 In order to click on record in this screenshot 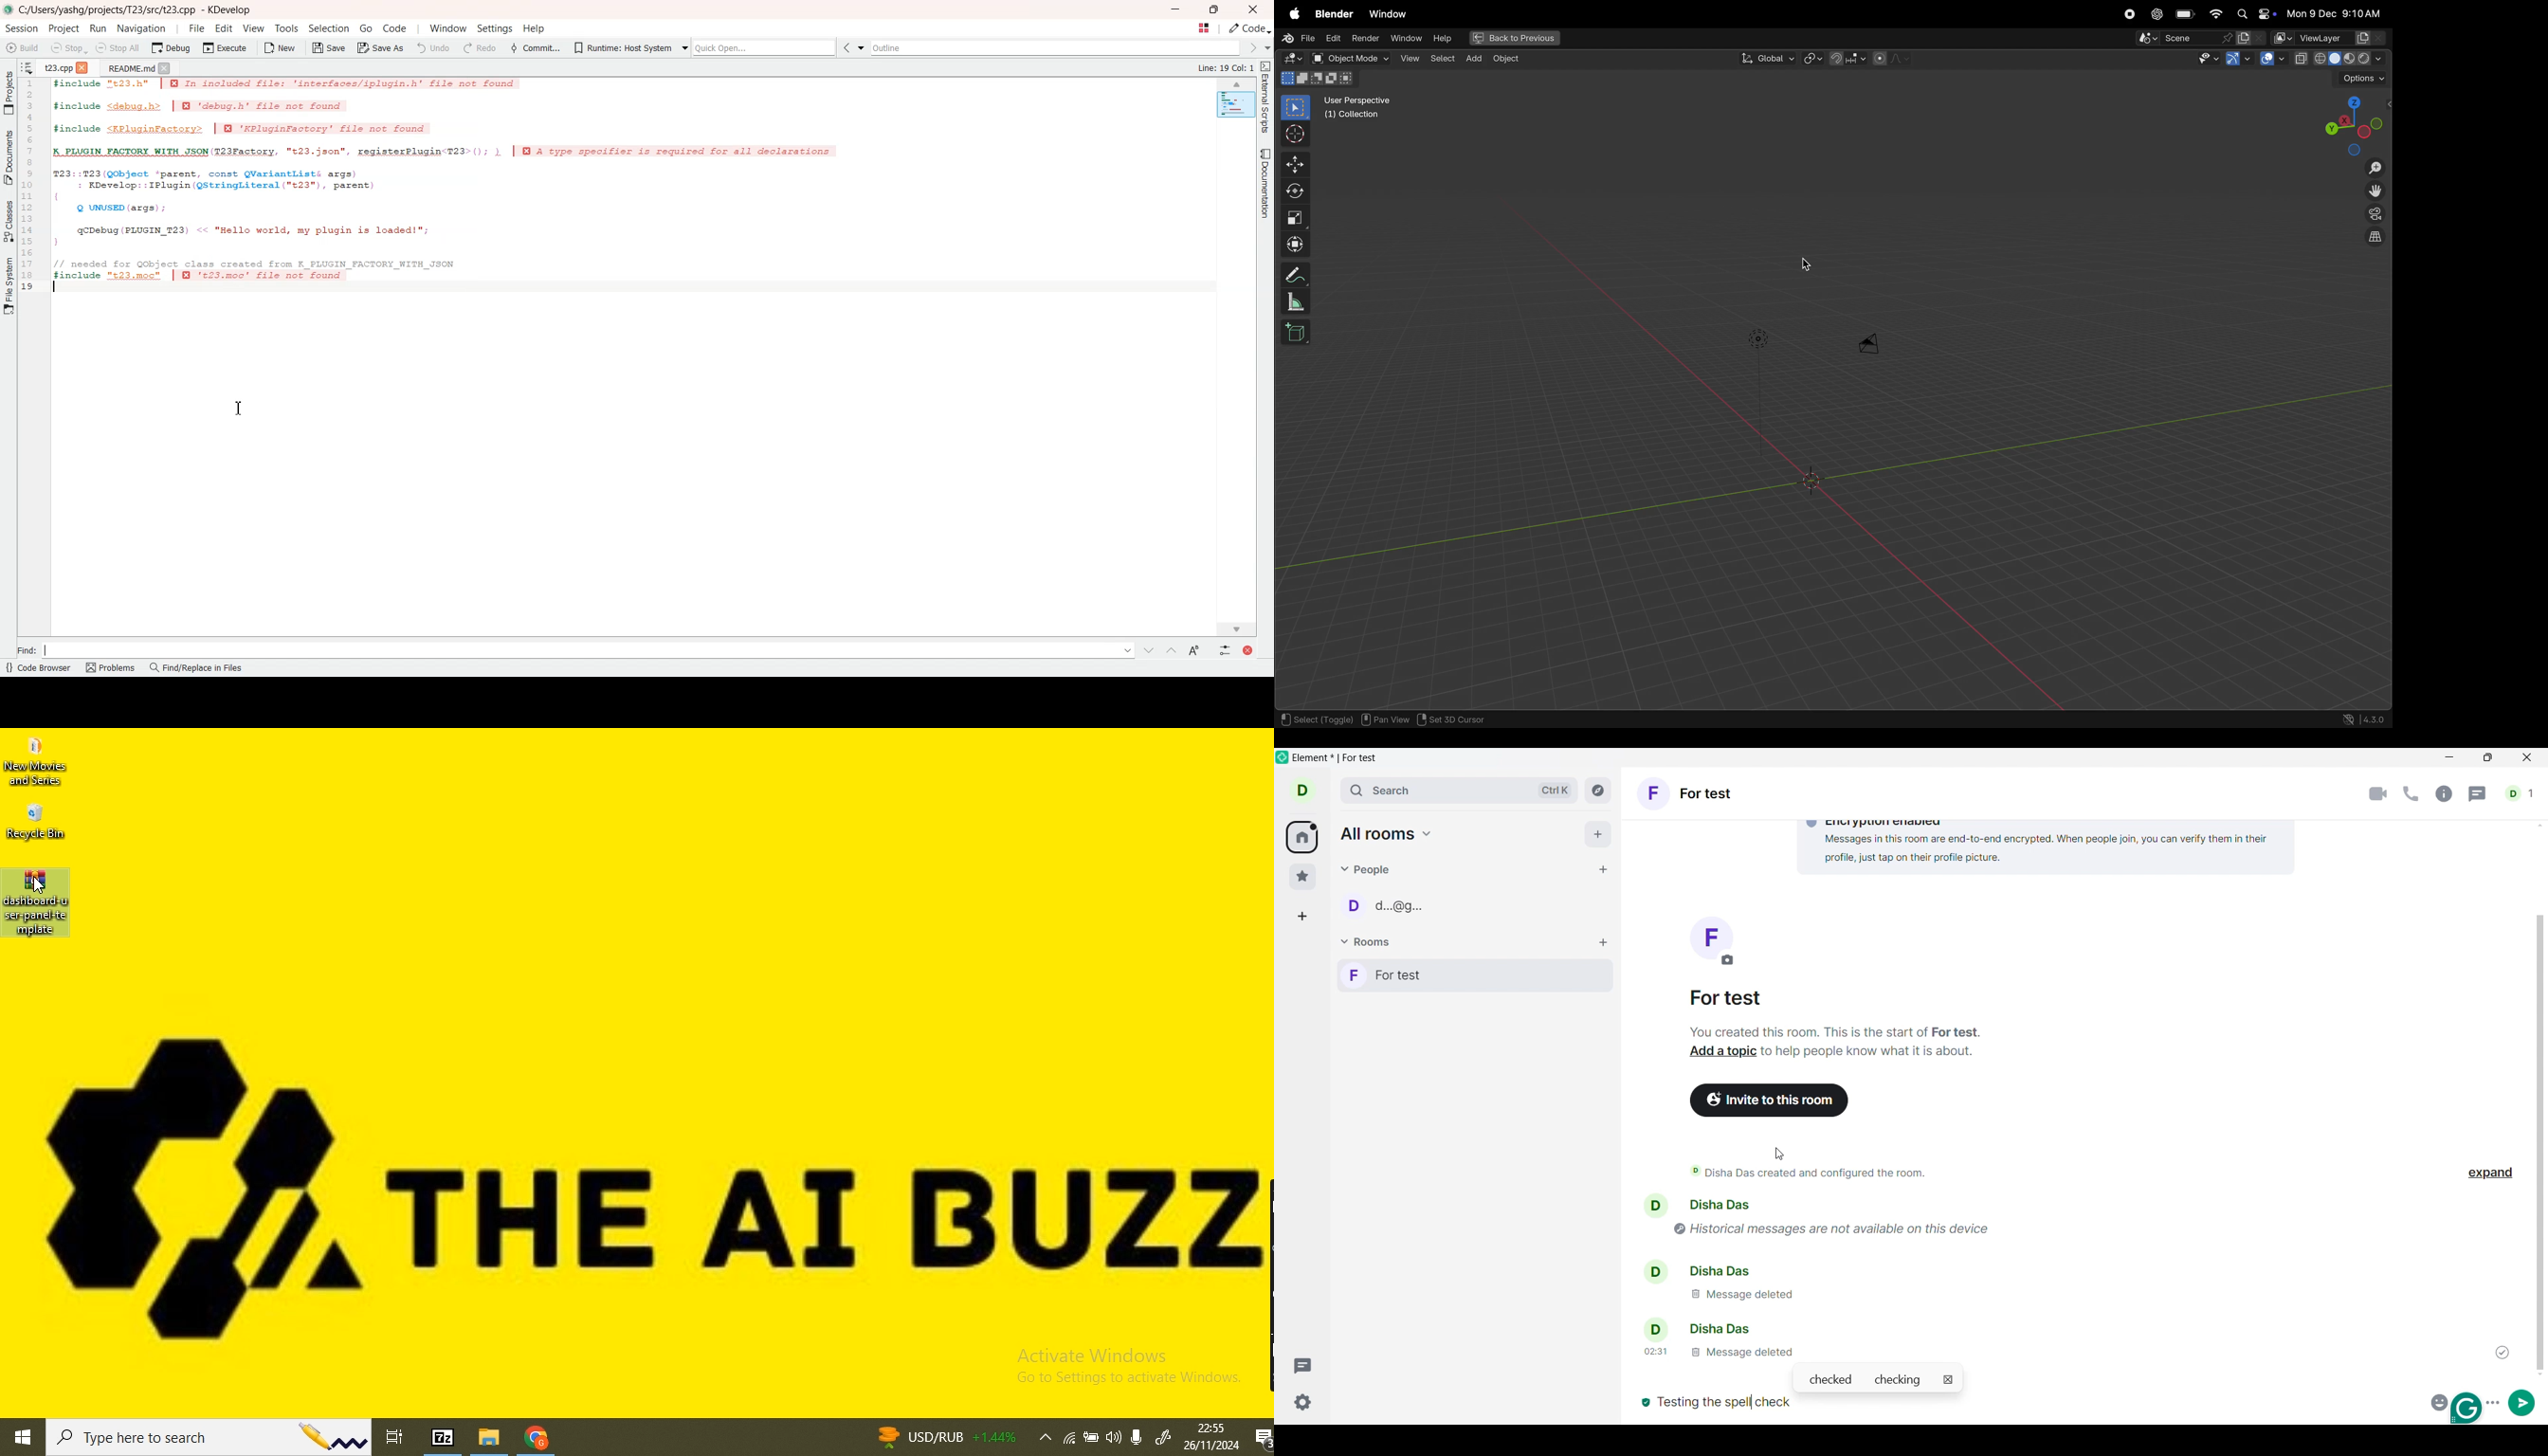, I will do `click(2127, 14)`.